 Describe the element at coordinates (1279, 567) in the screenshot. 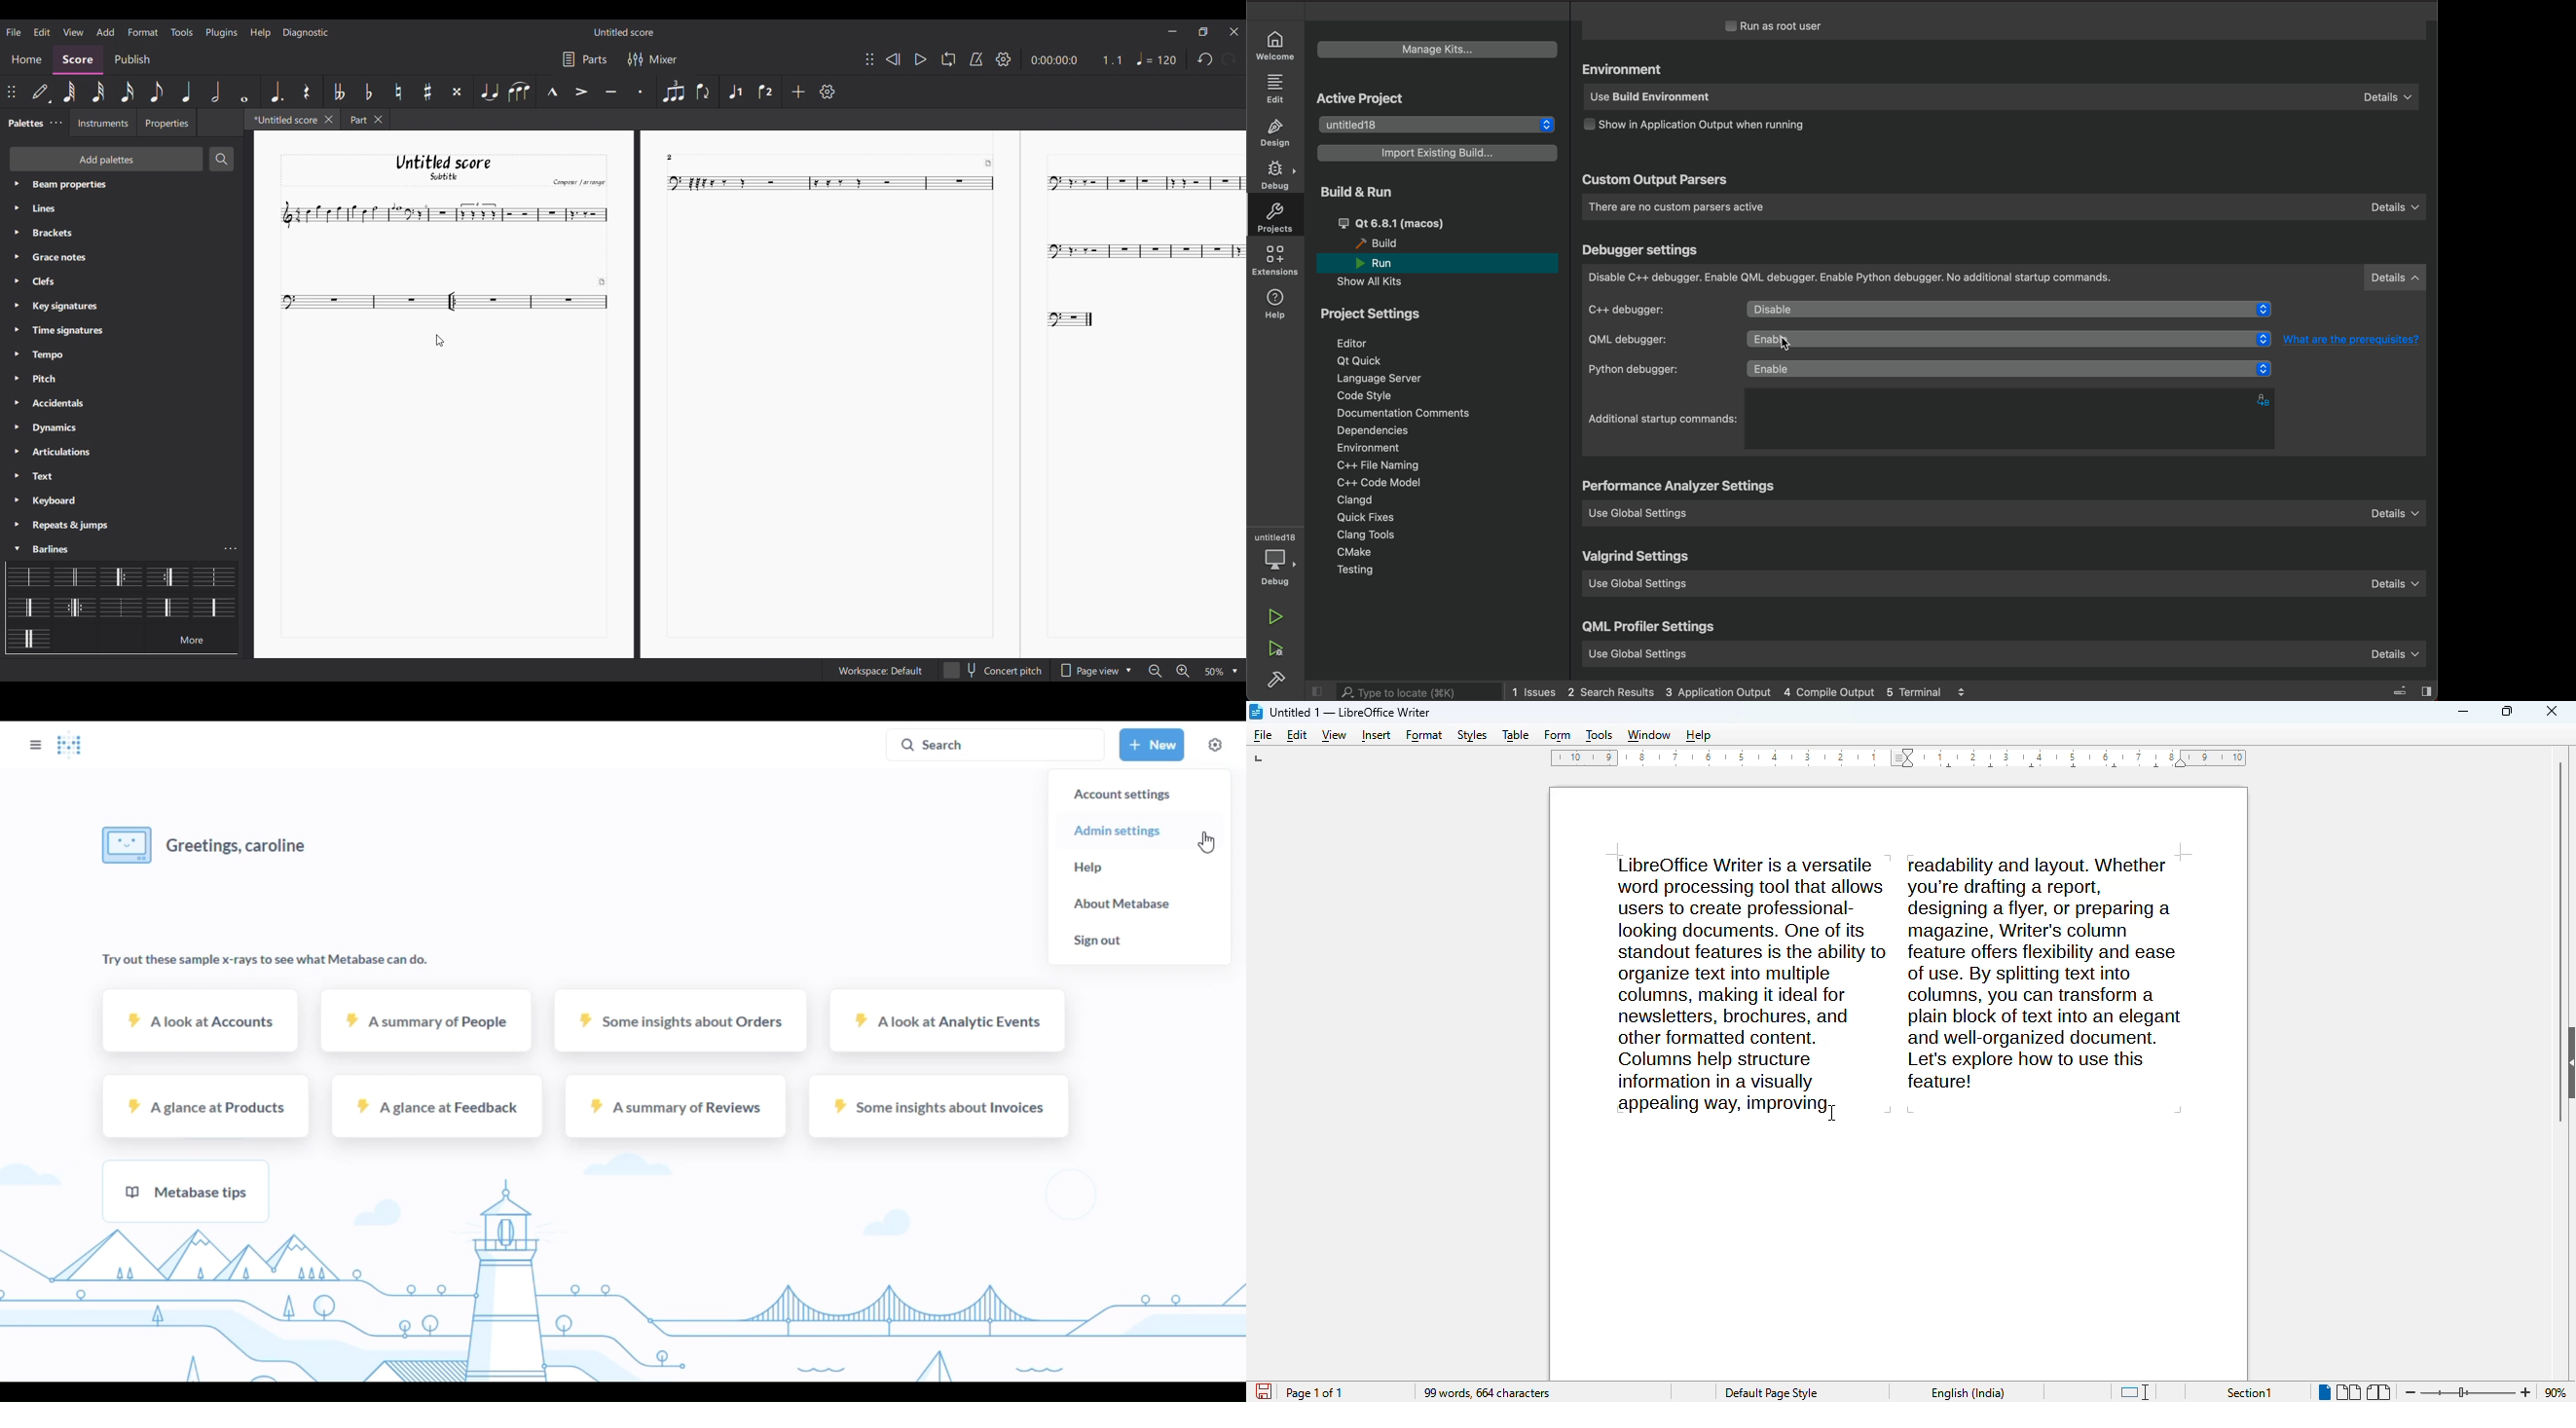

I see `debug` at that location.